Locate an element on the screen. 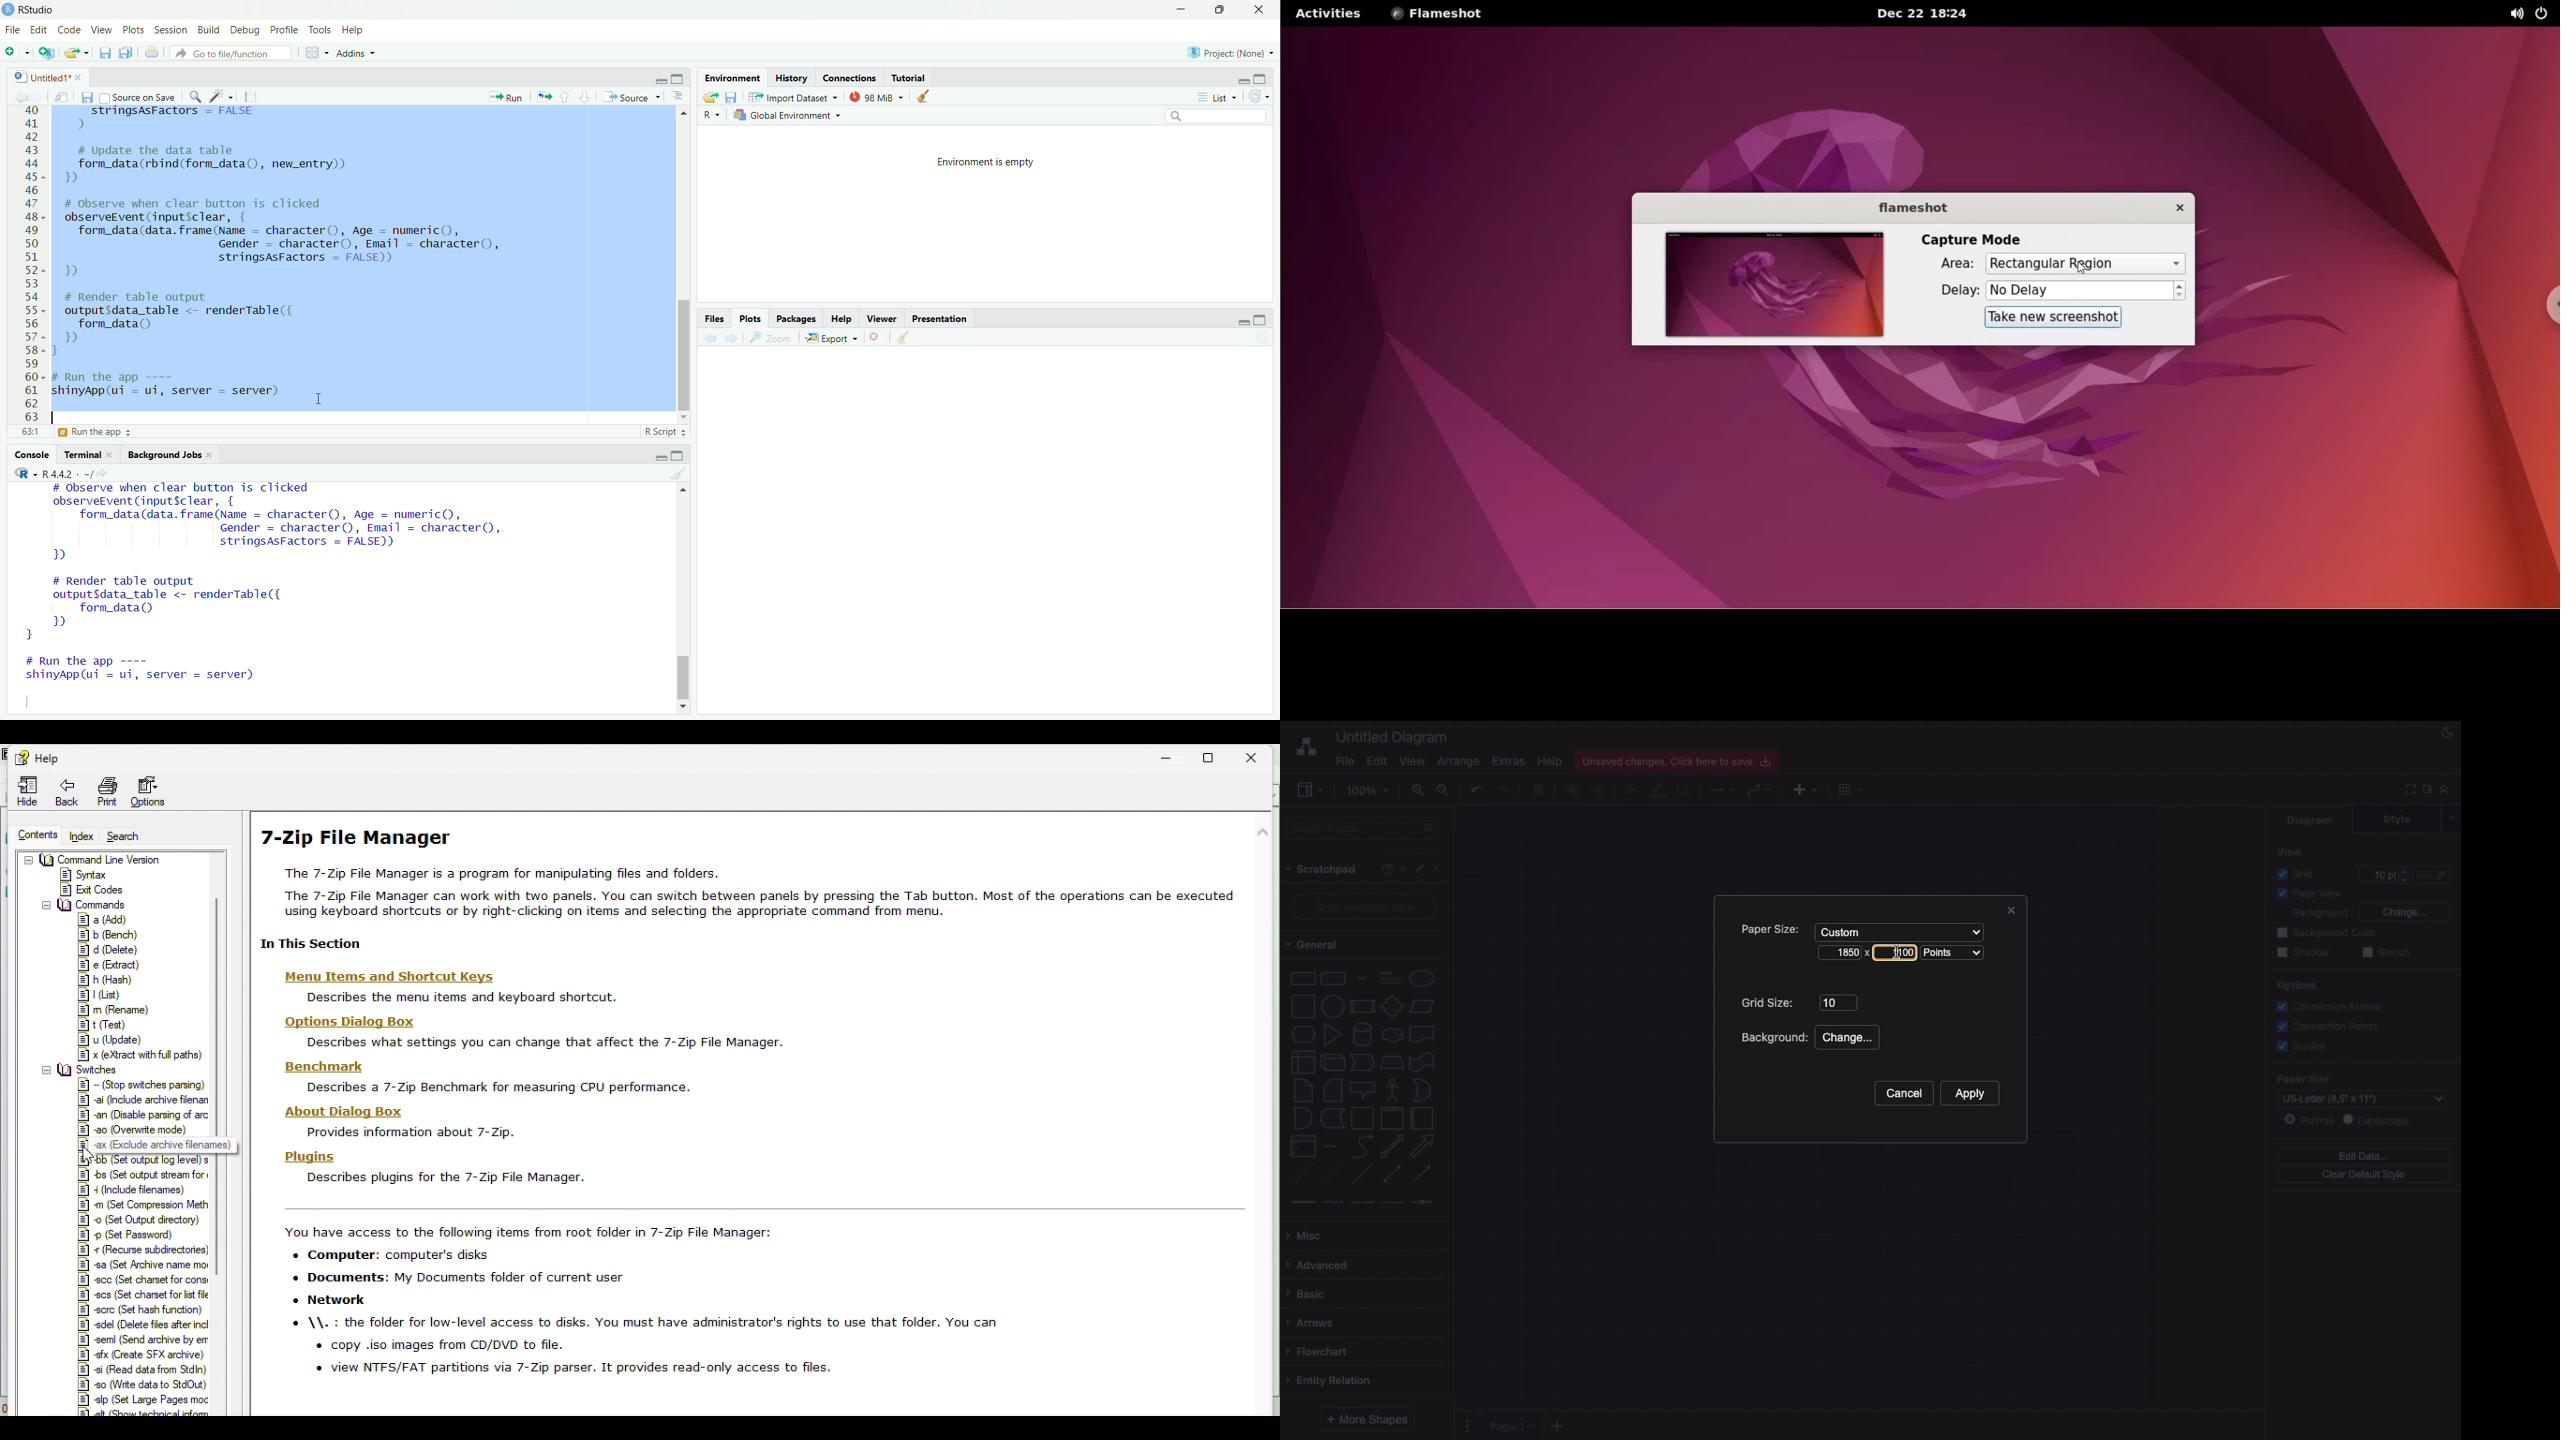 The image size is (2576, 1456). Paper size is located at coordinates (2325, 1079).